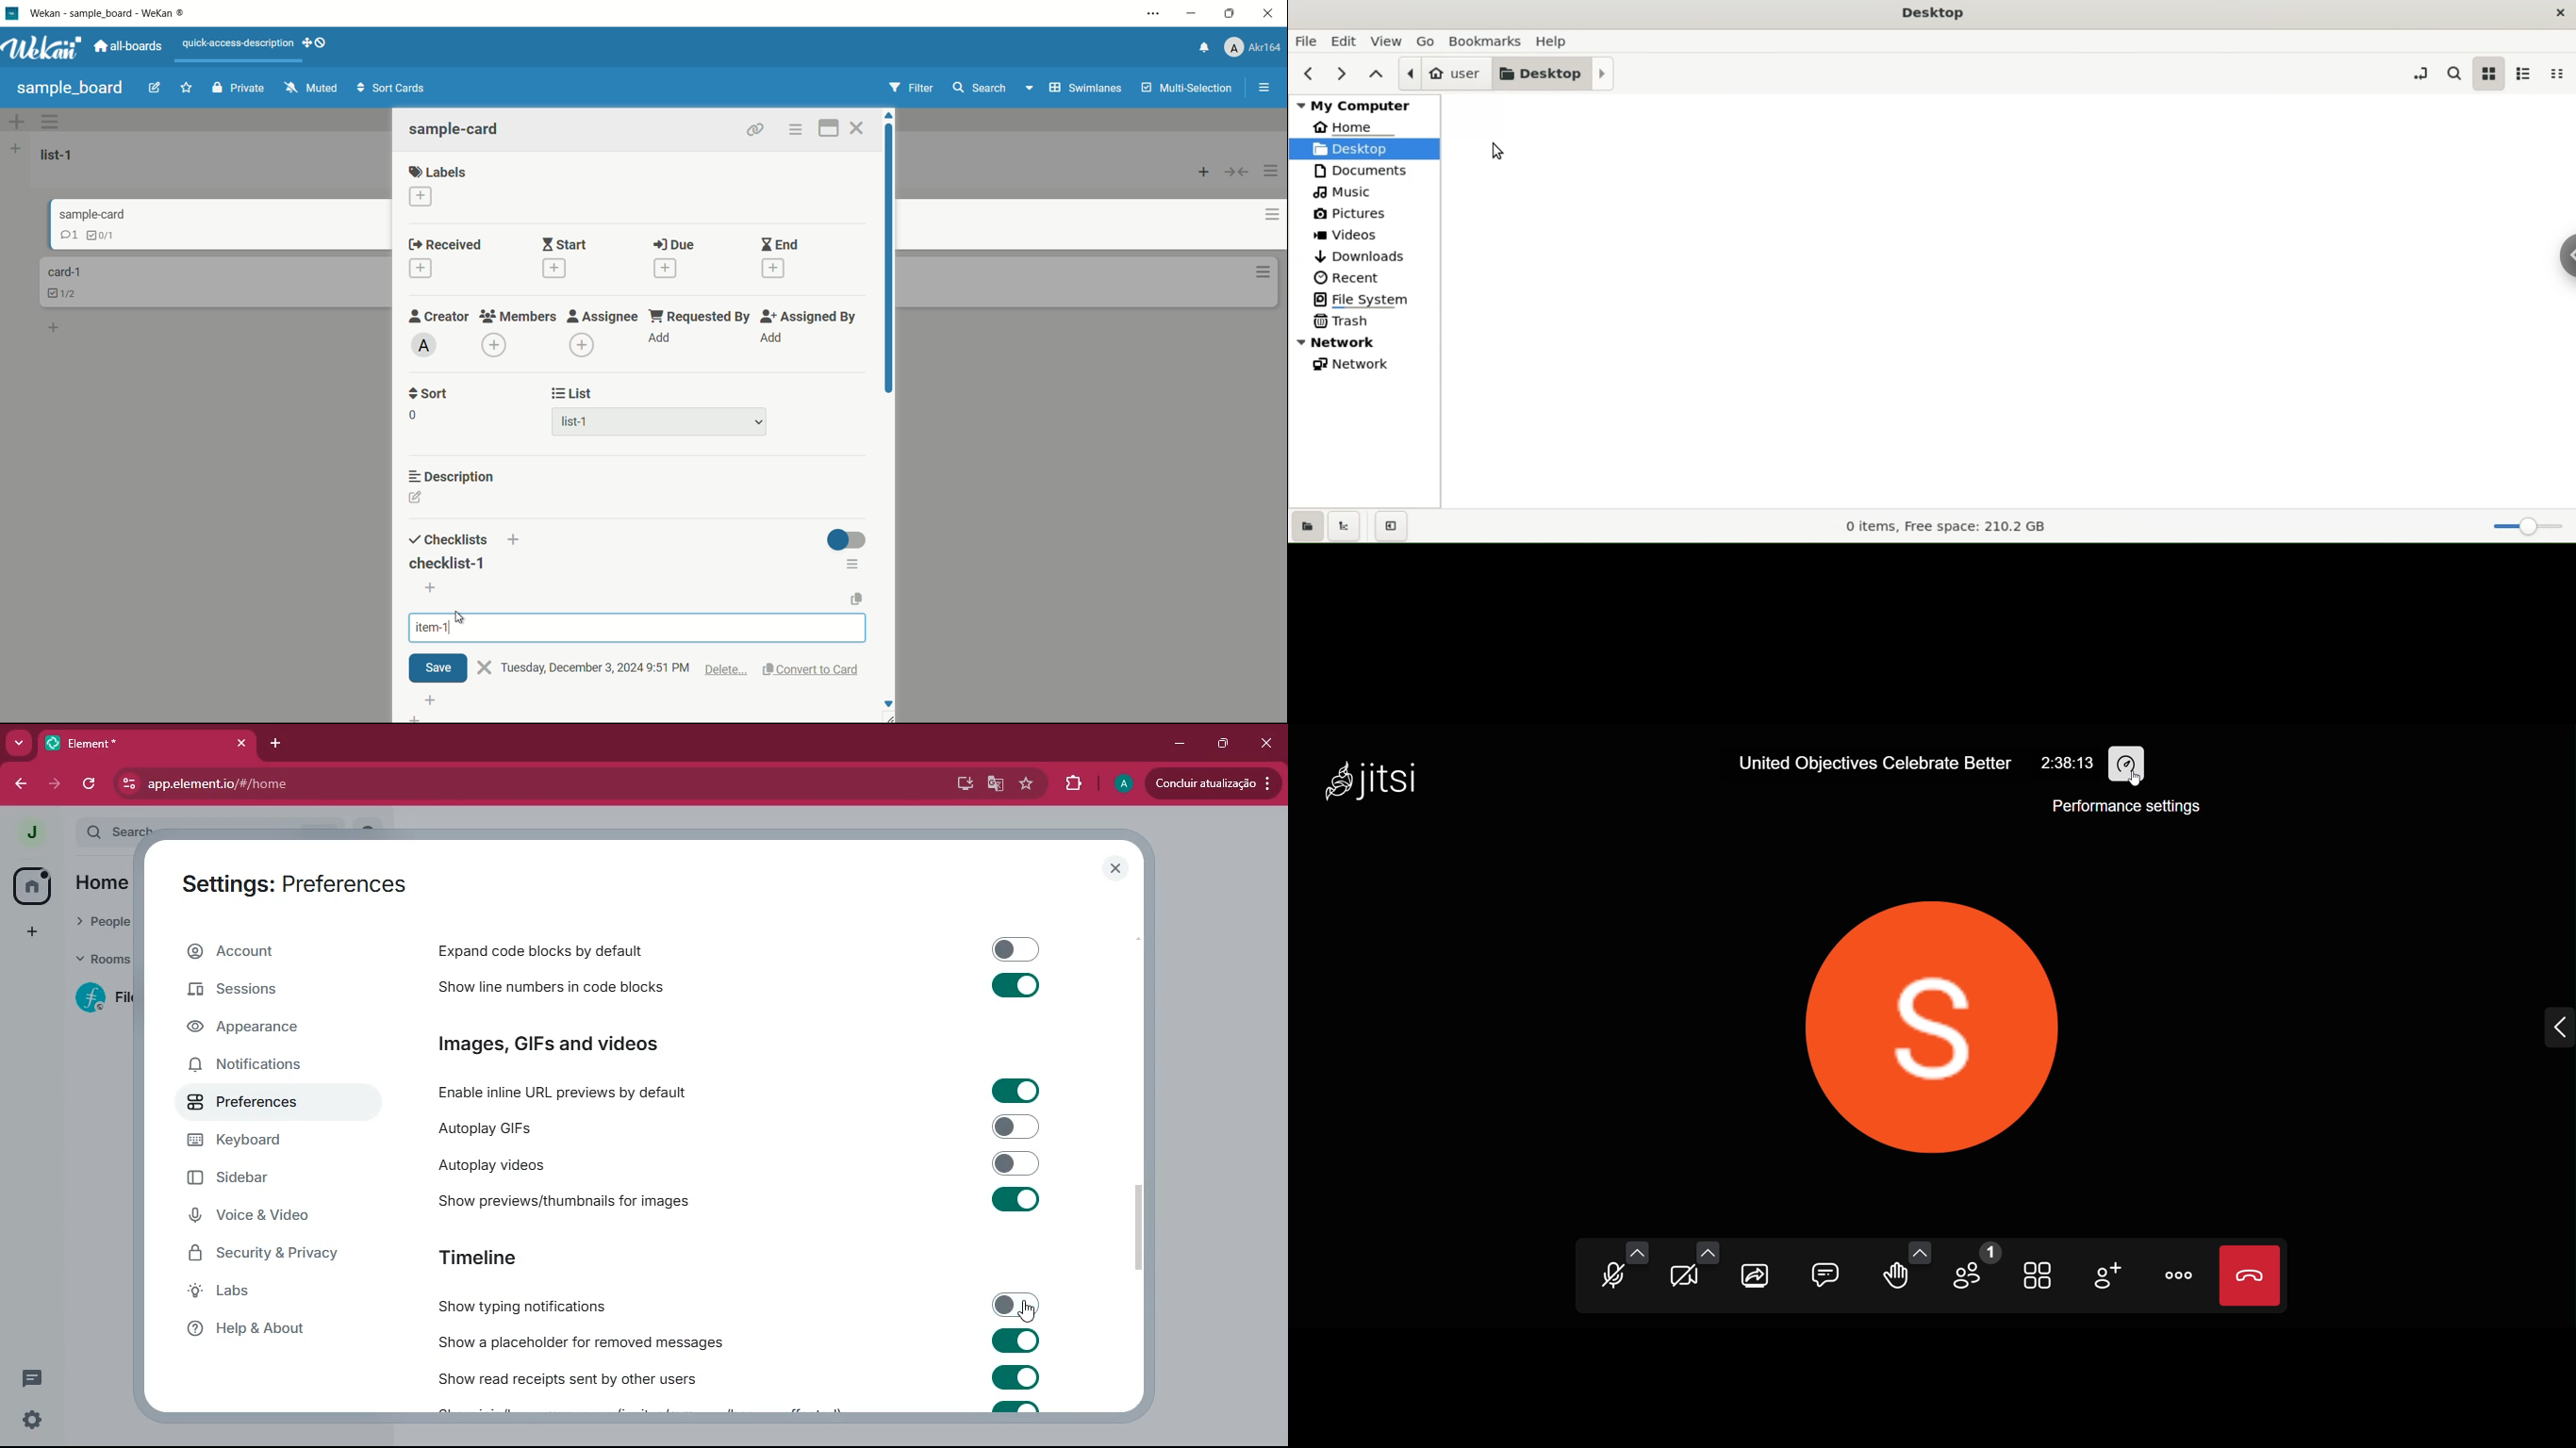 This screenshot has width=2576, height=1456. Describe the element at coordinates (2566, 254) in the screenshot. I see `sidebar` at that location.